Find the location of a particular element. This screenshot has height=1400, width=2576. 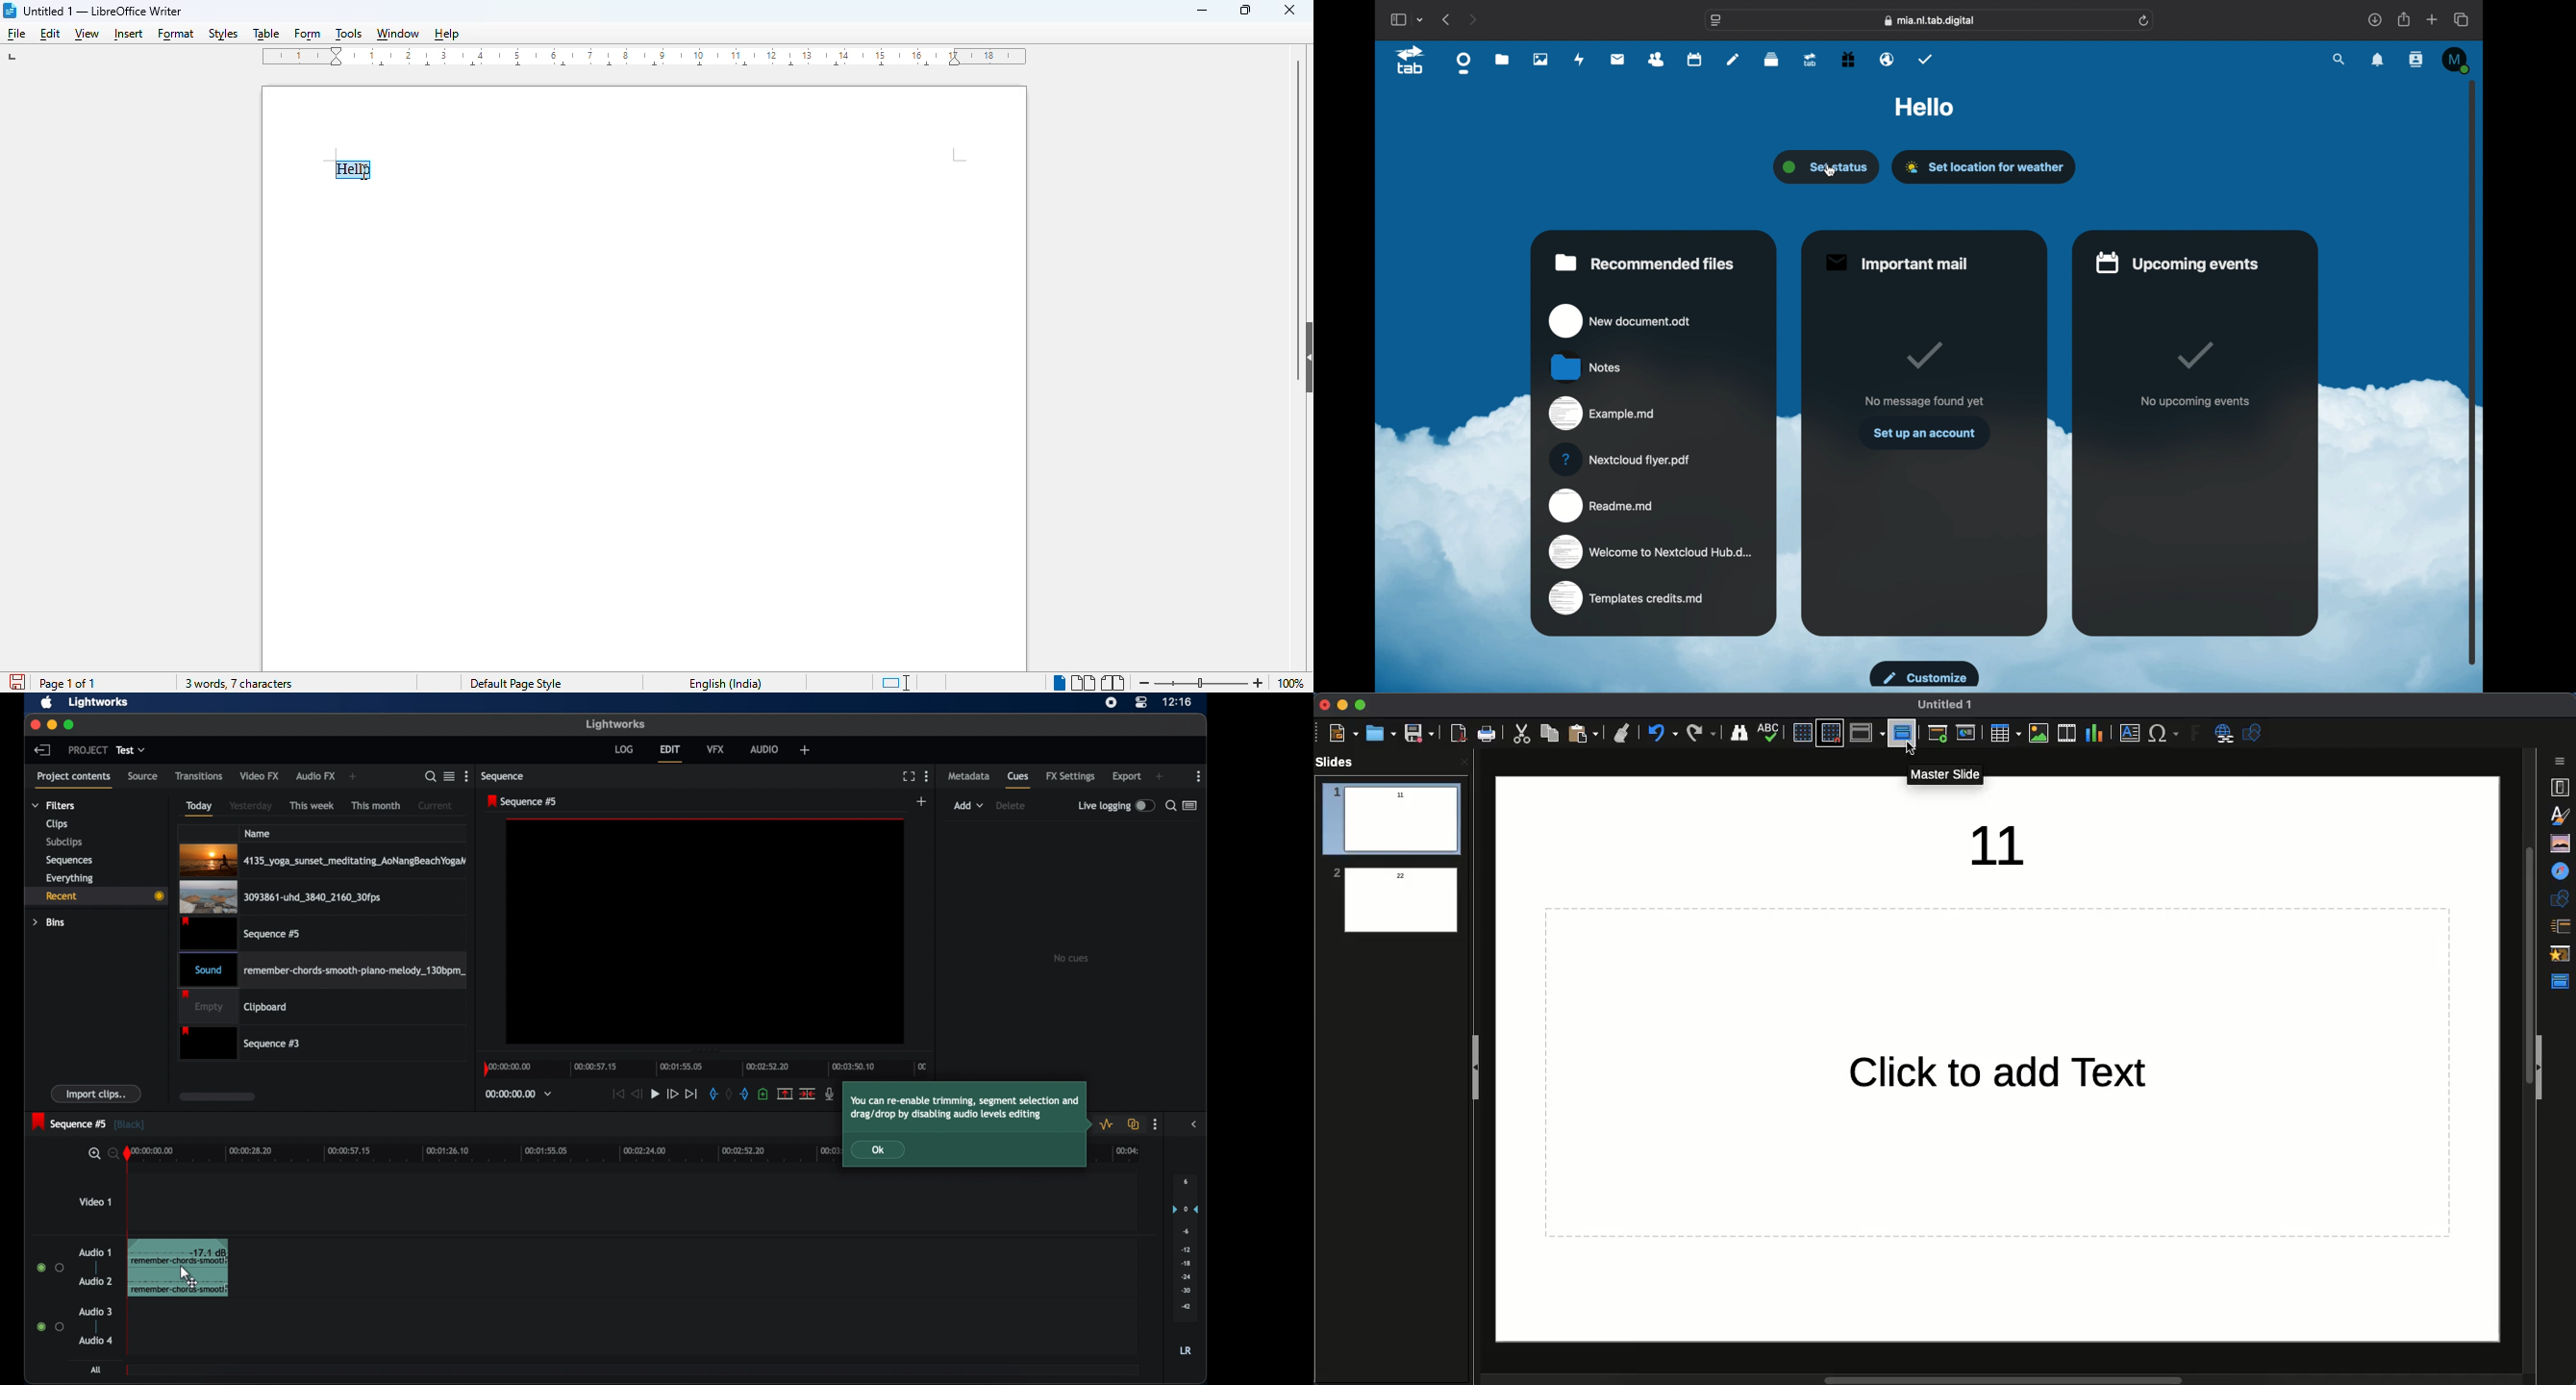

view is located at coordinates (87, 36).